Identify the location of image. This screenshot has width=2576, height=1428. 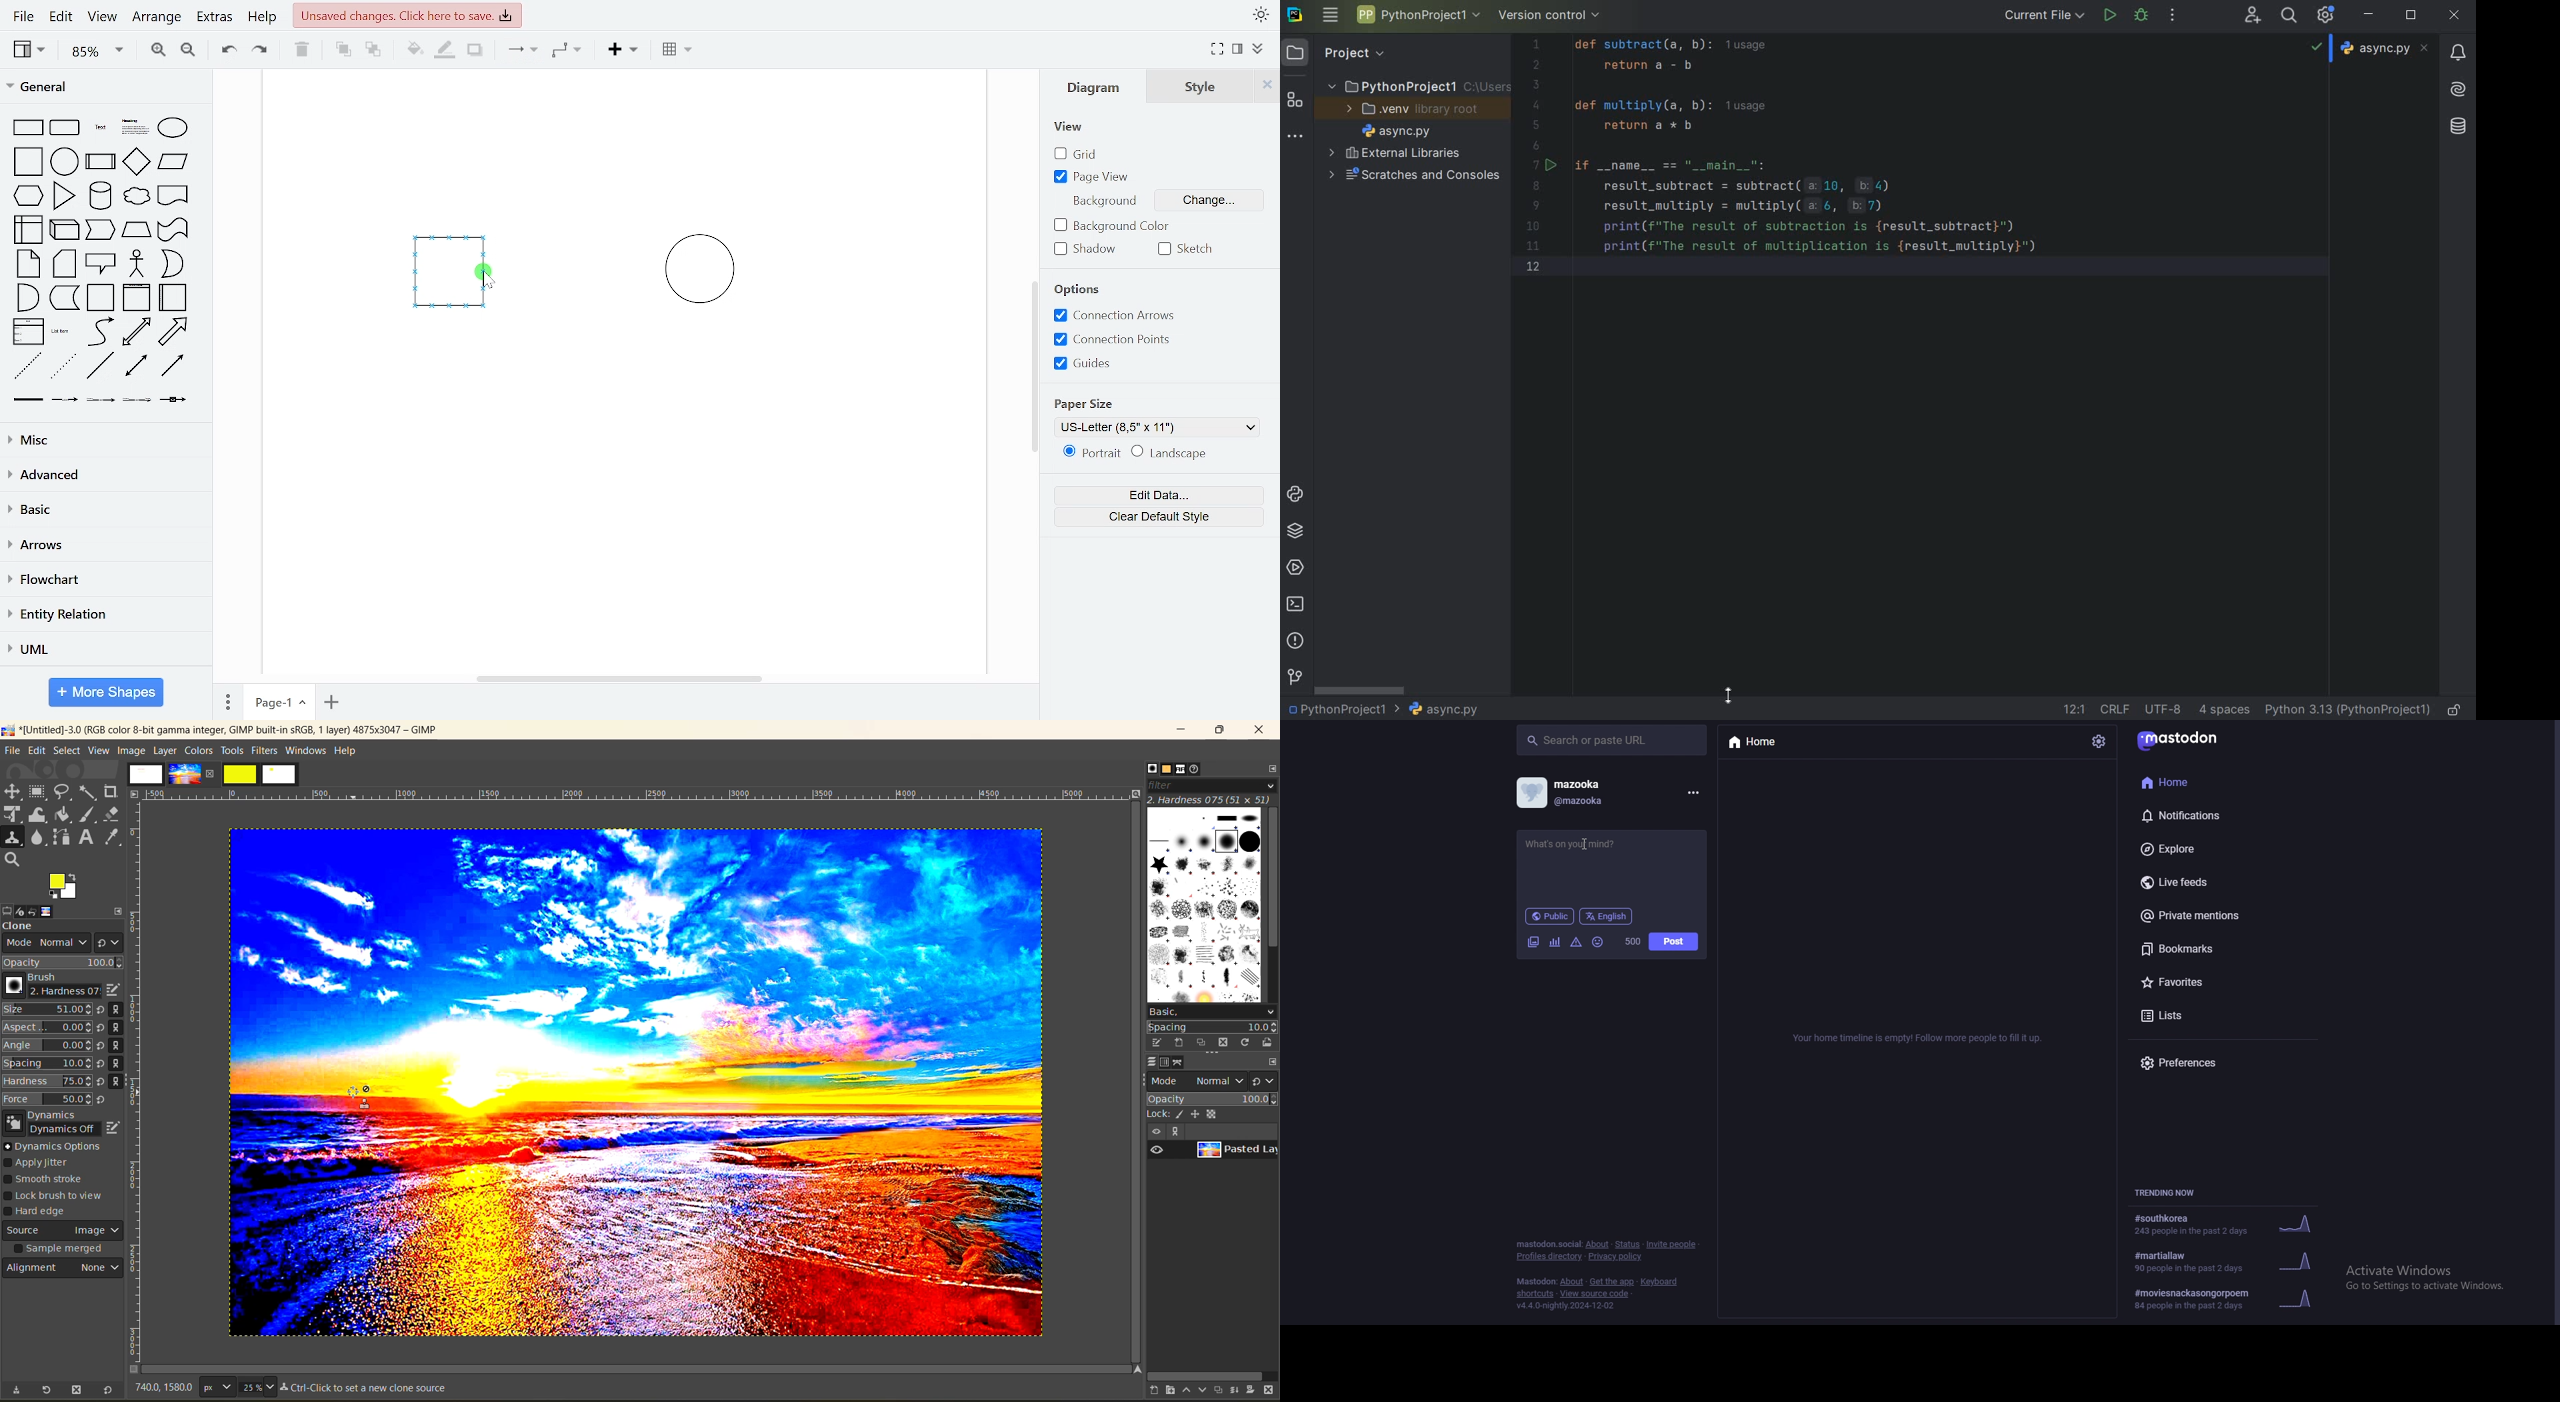
(130, 750).